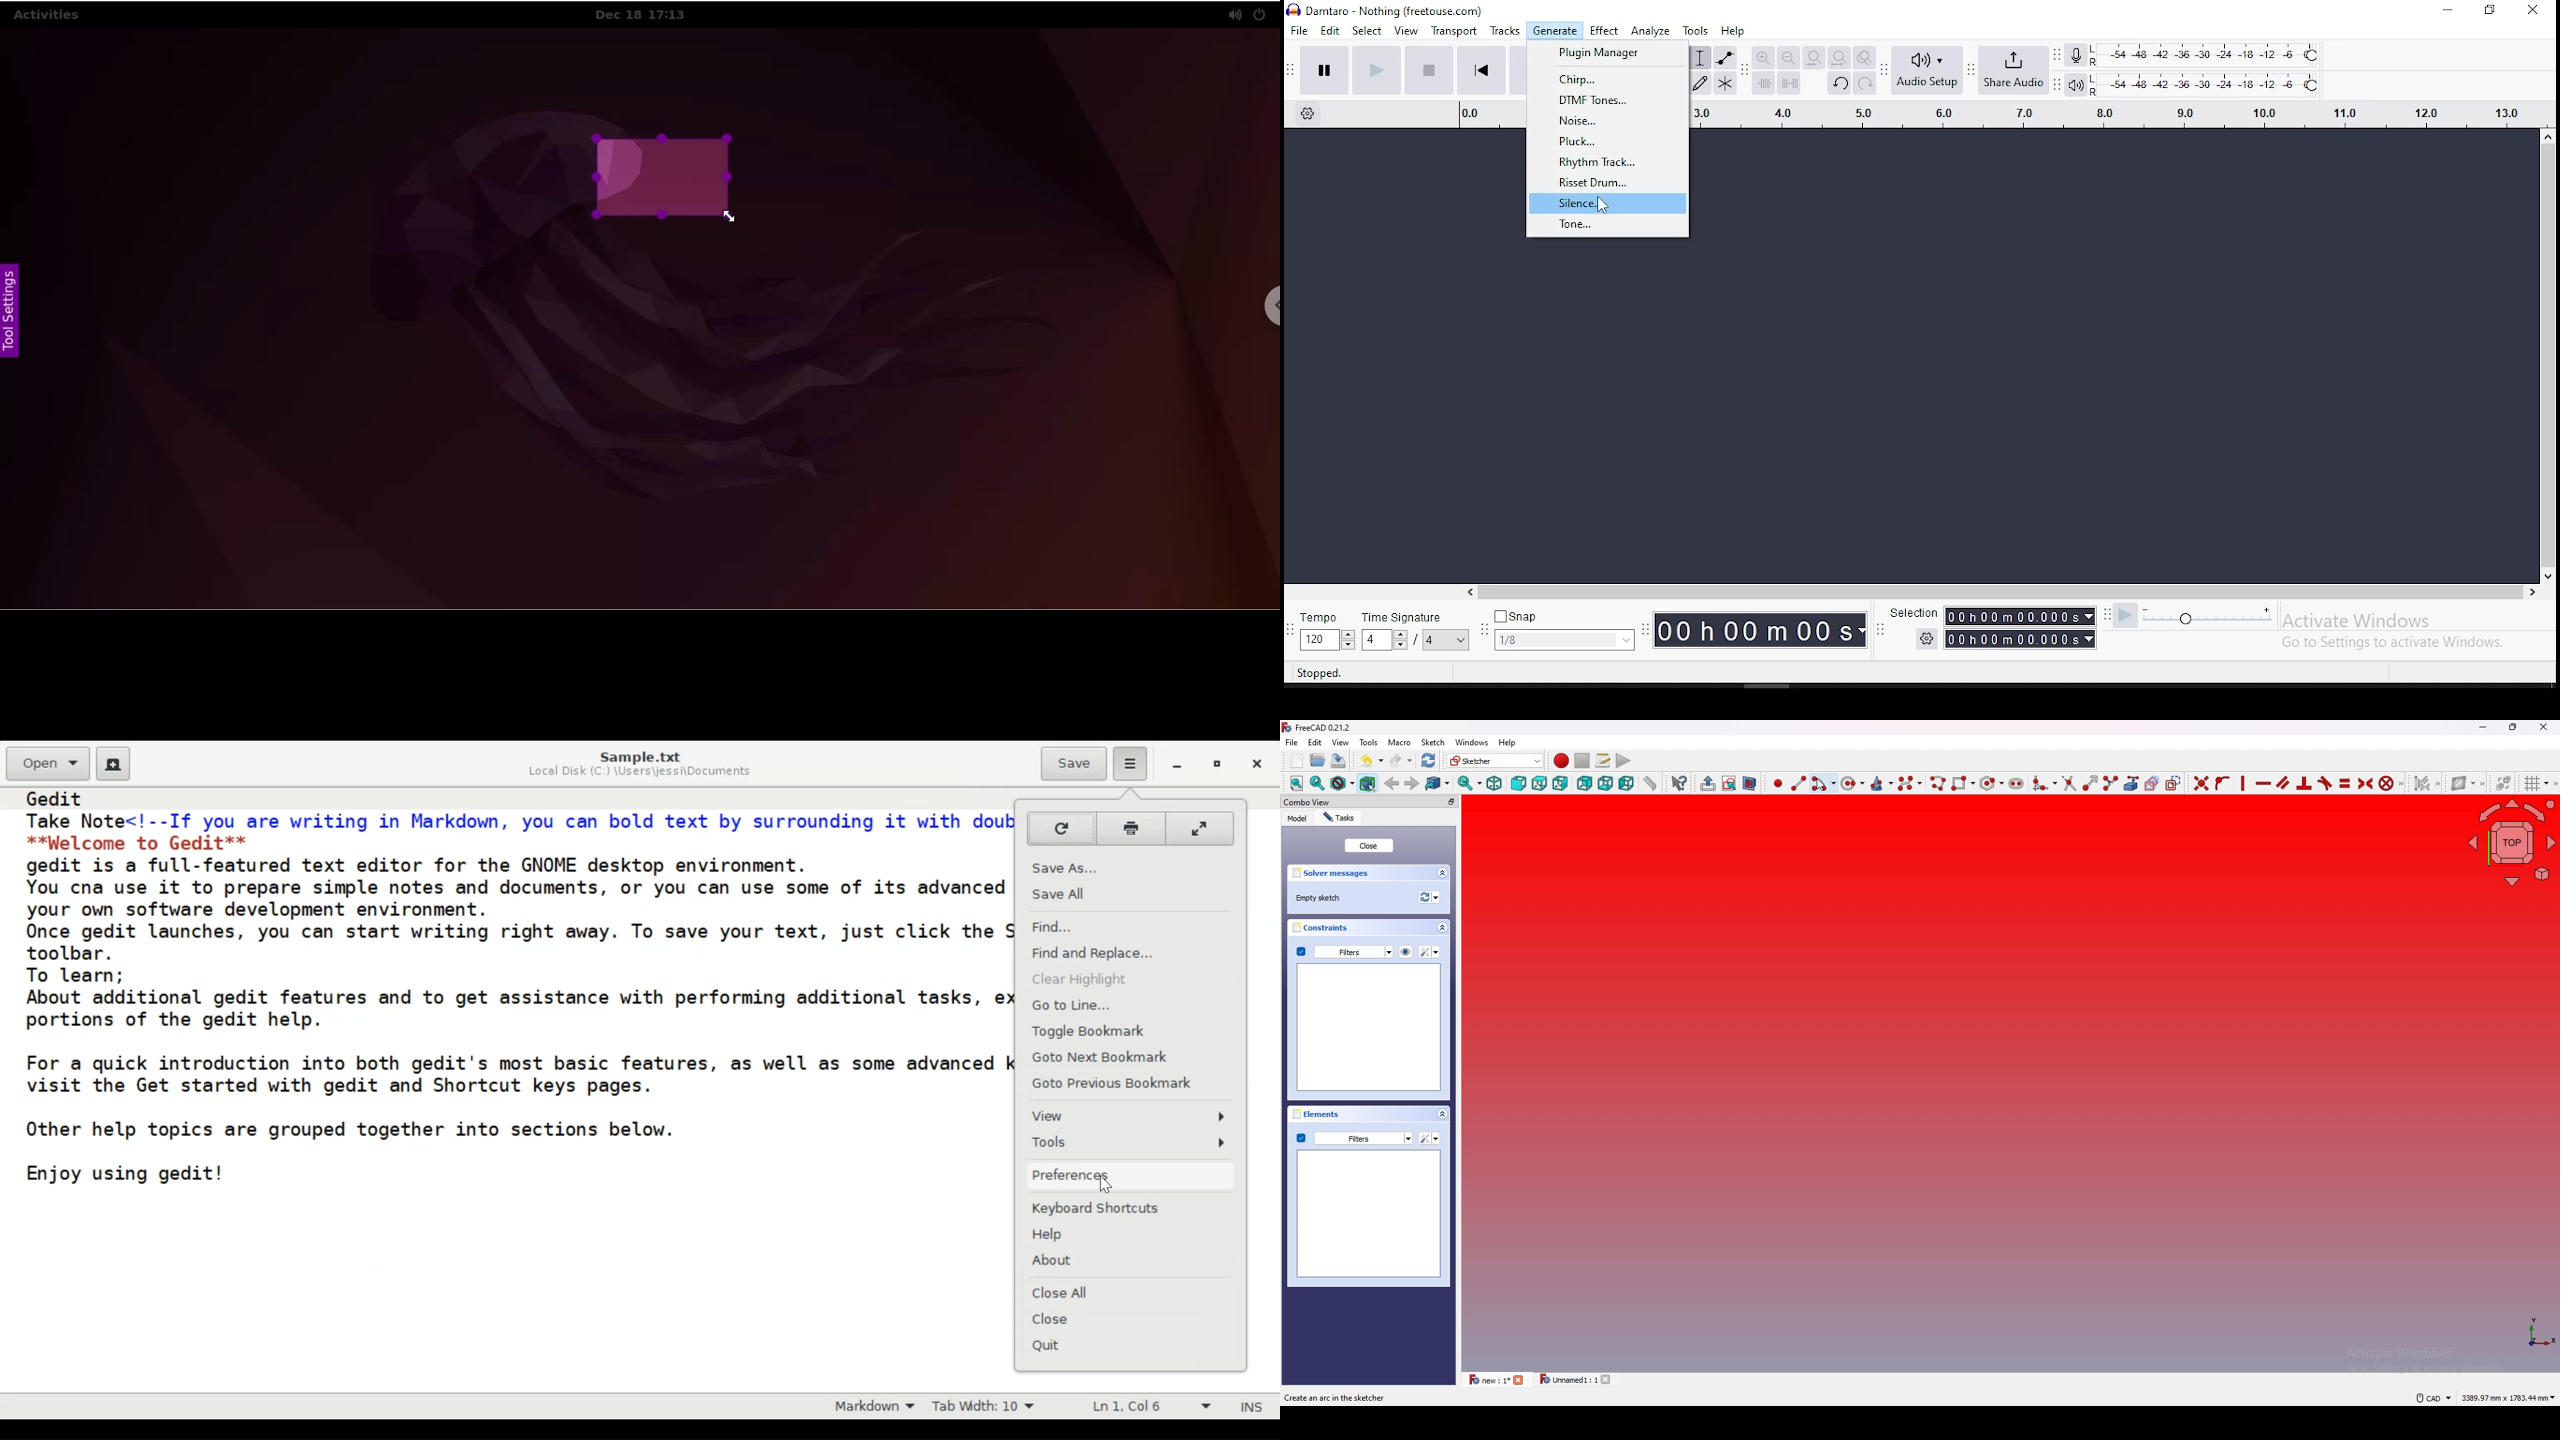  What do you see at coordinates (2001, 643) in the screenshot?
I see `Timer with settings` at bounding box center [2001, 643].